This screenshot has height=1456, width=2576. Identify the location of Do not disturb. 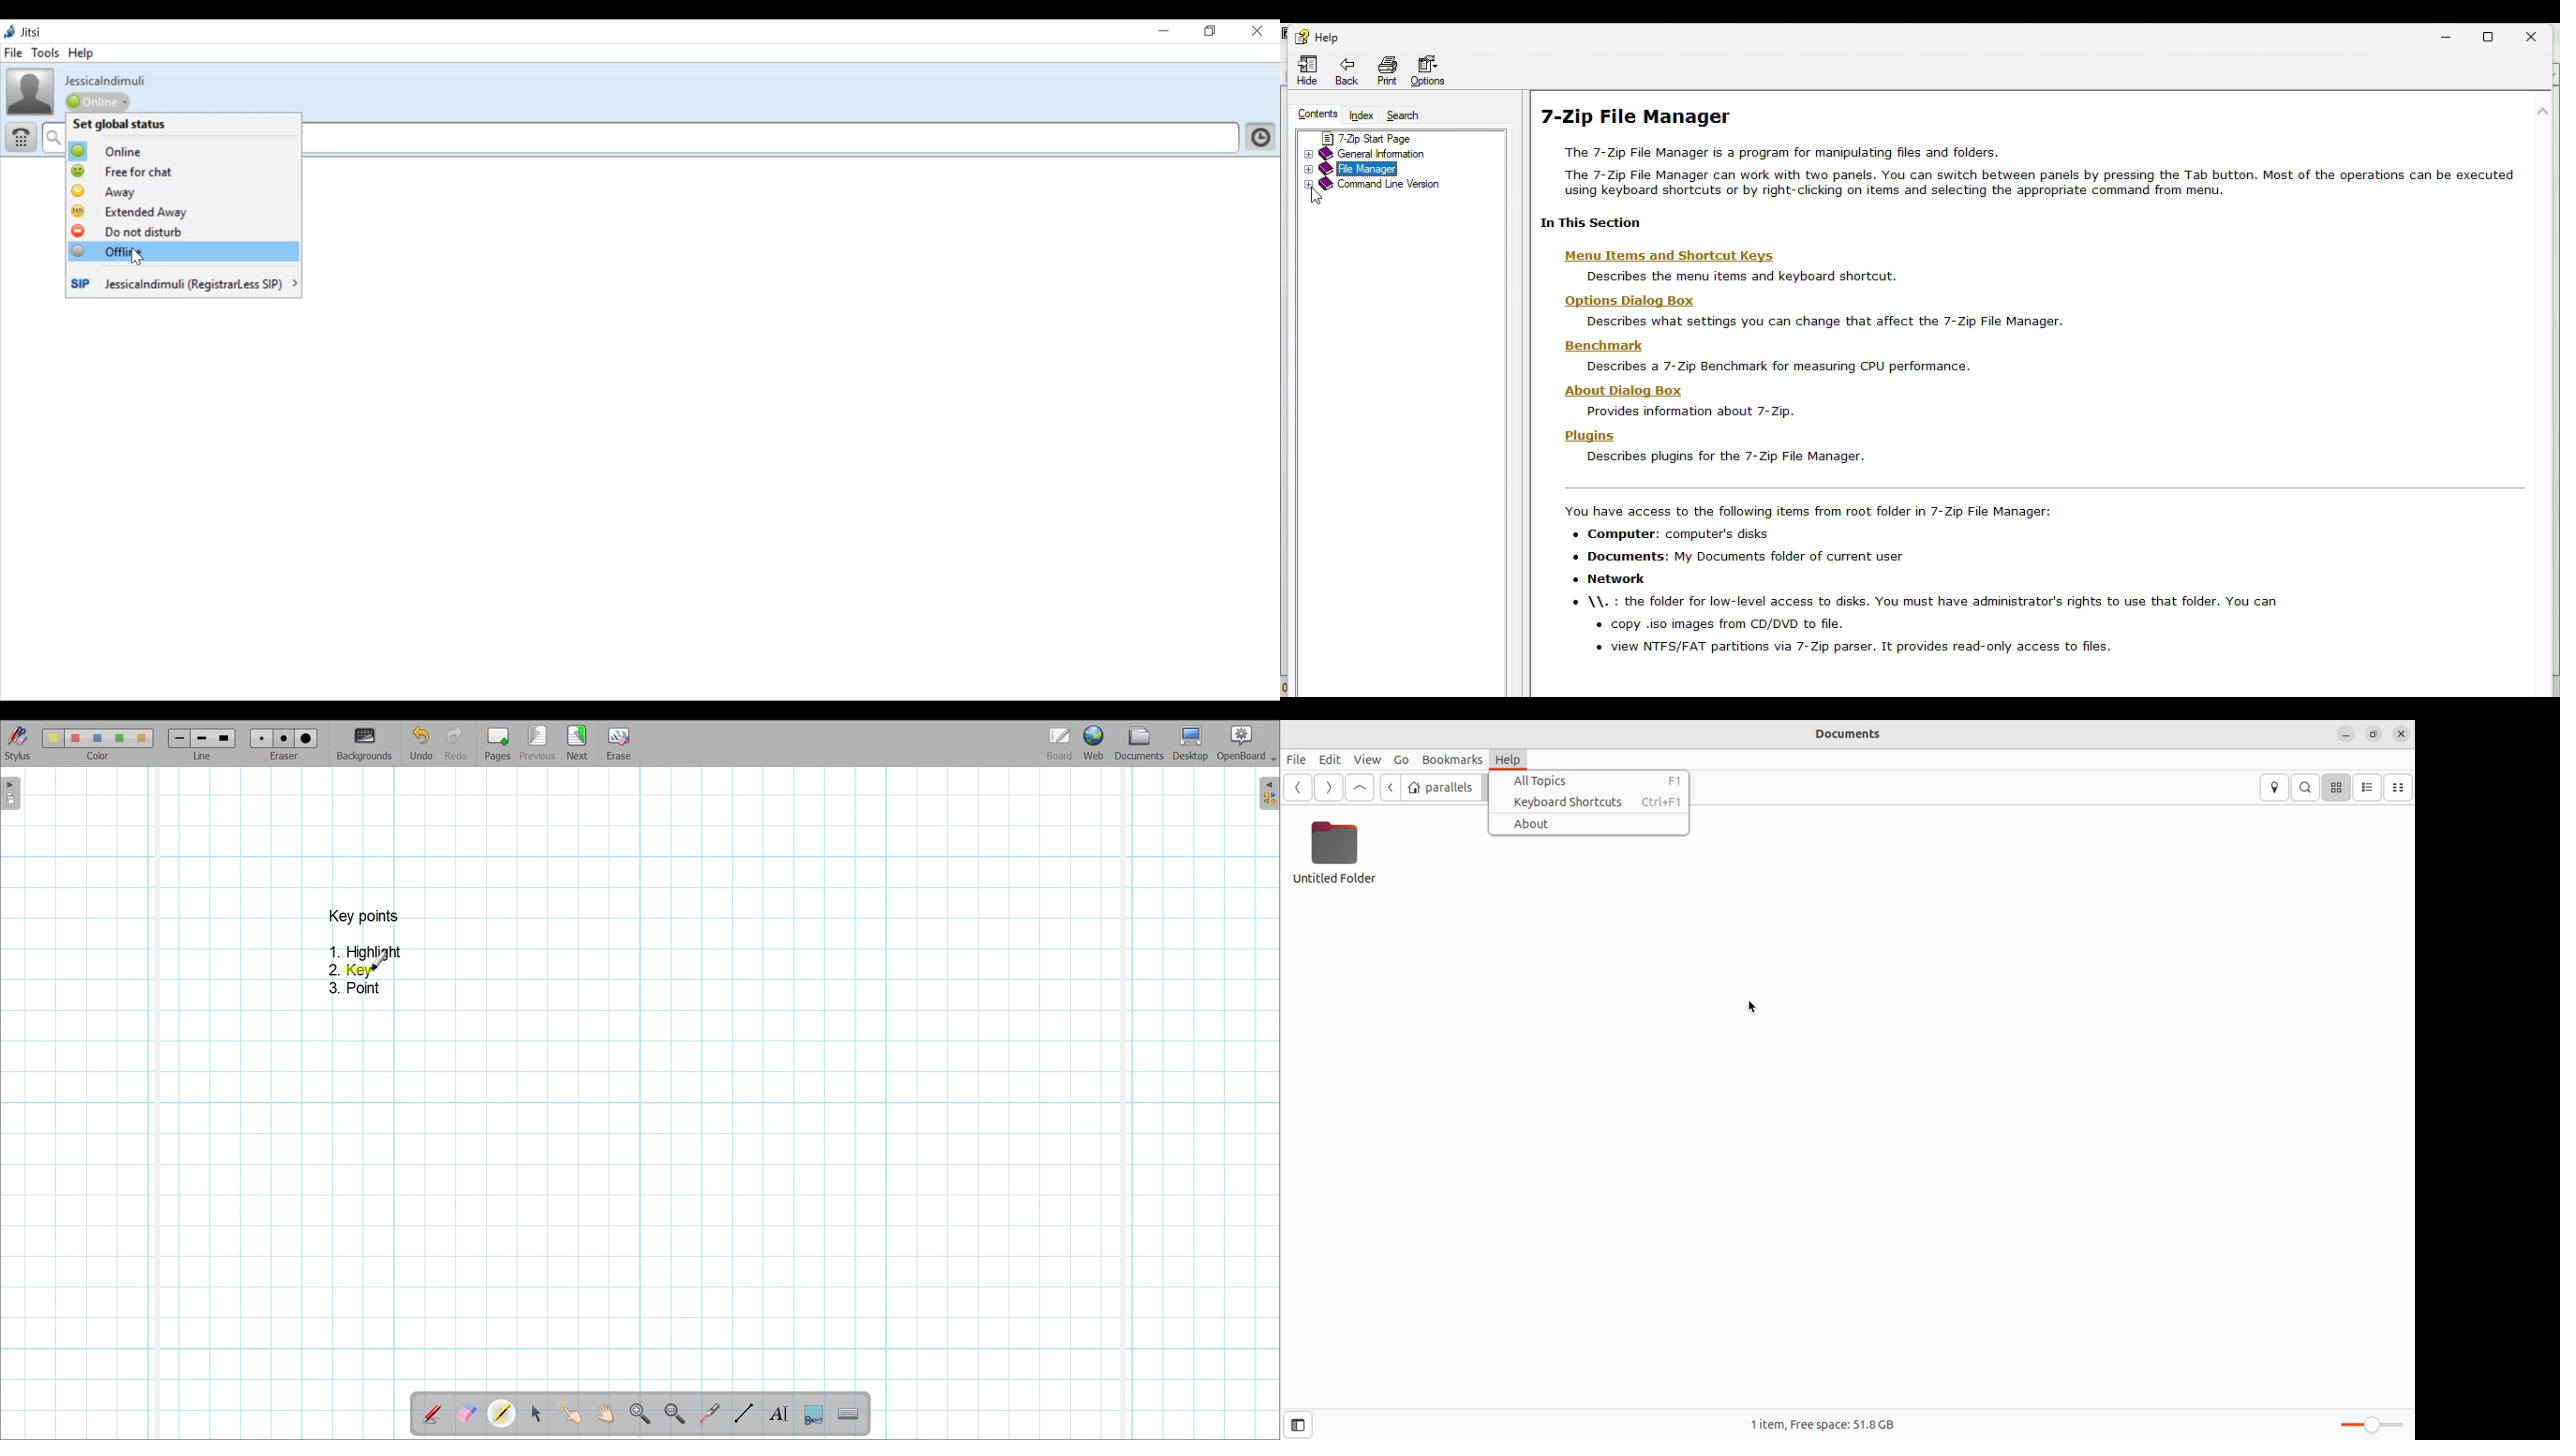
(183, 231).